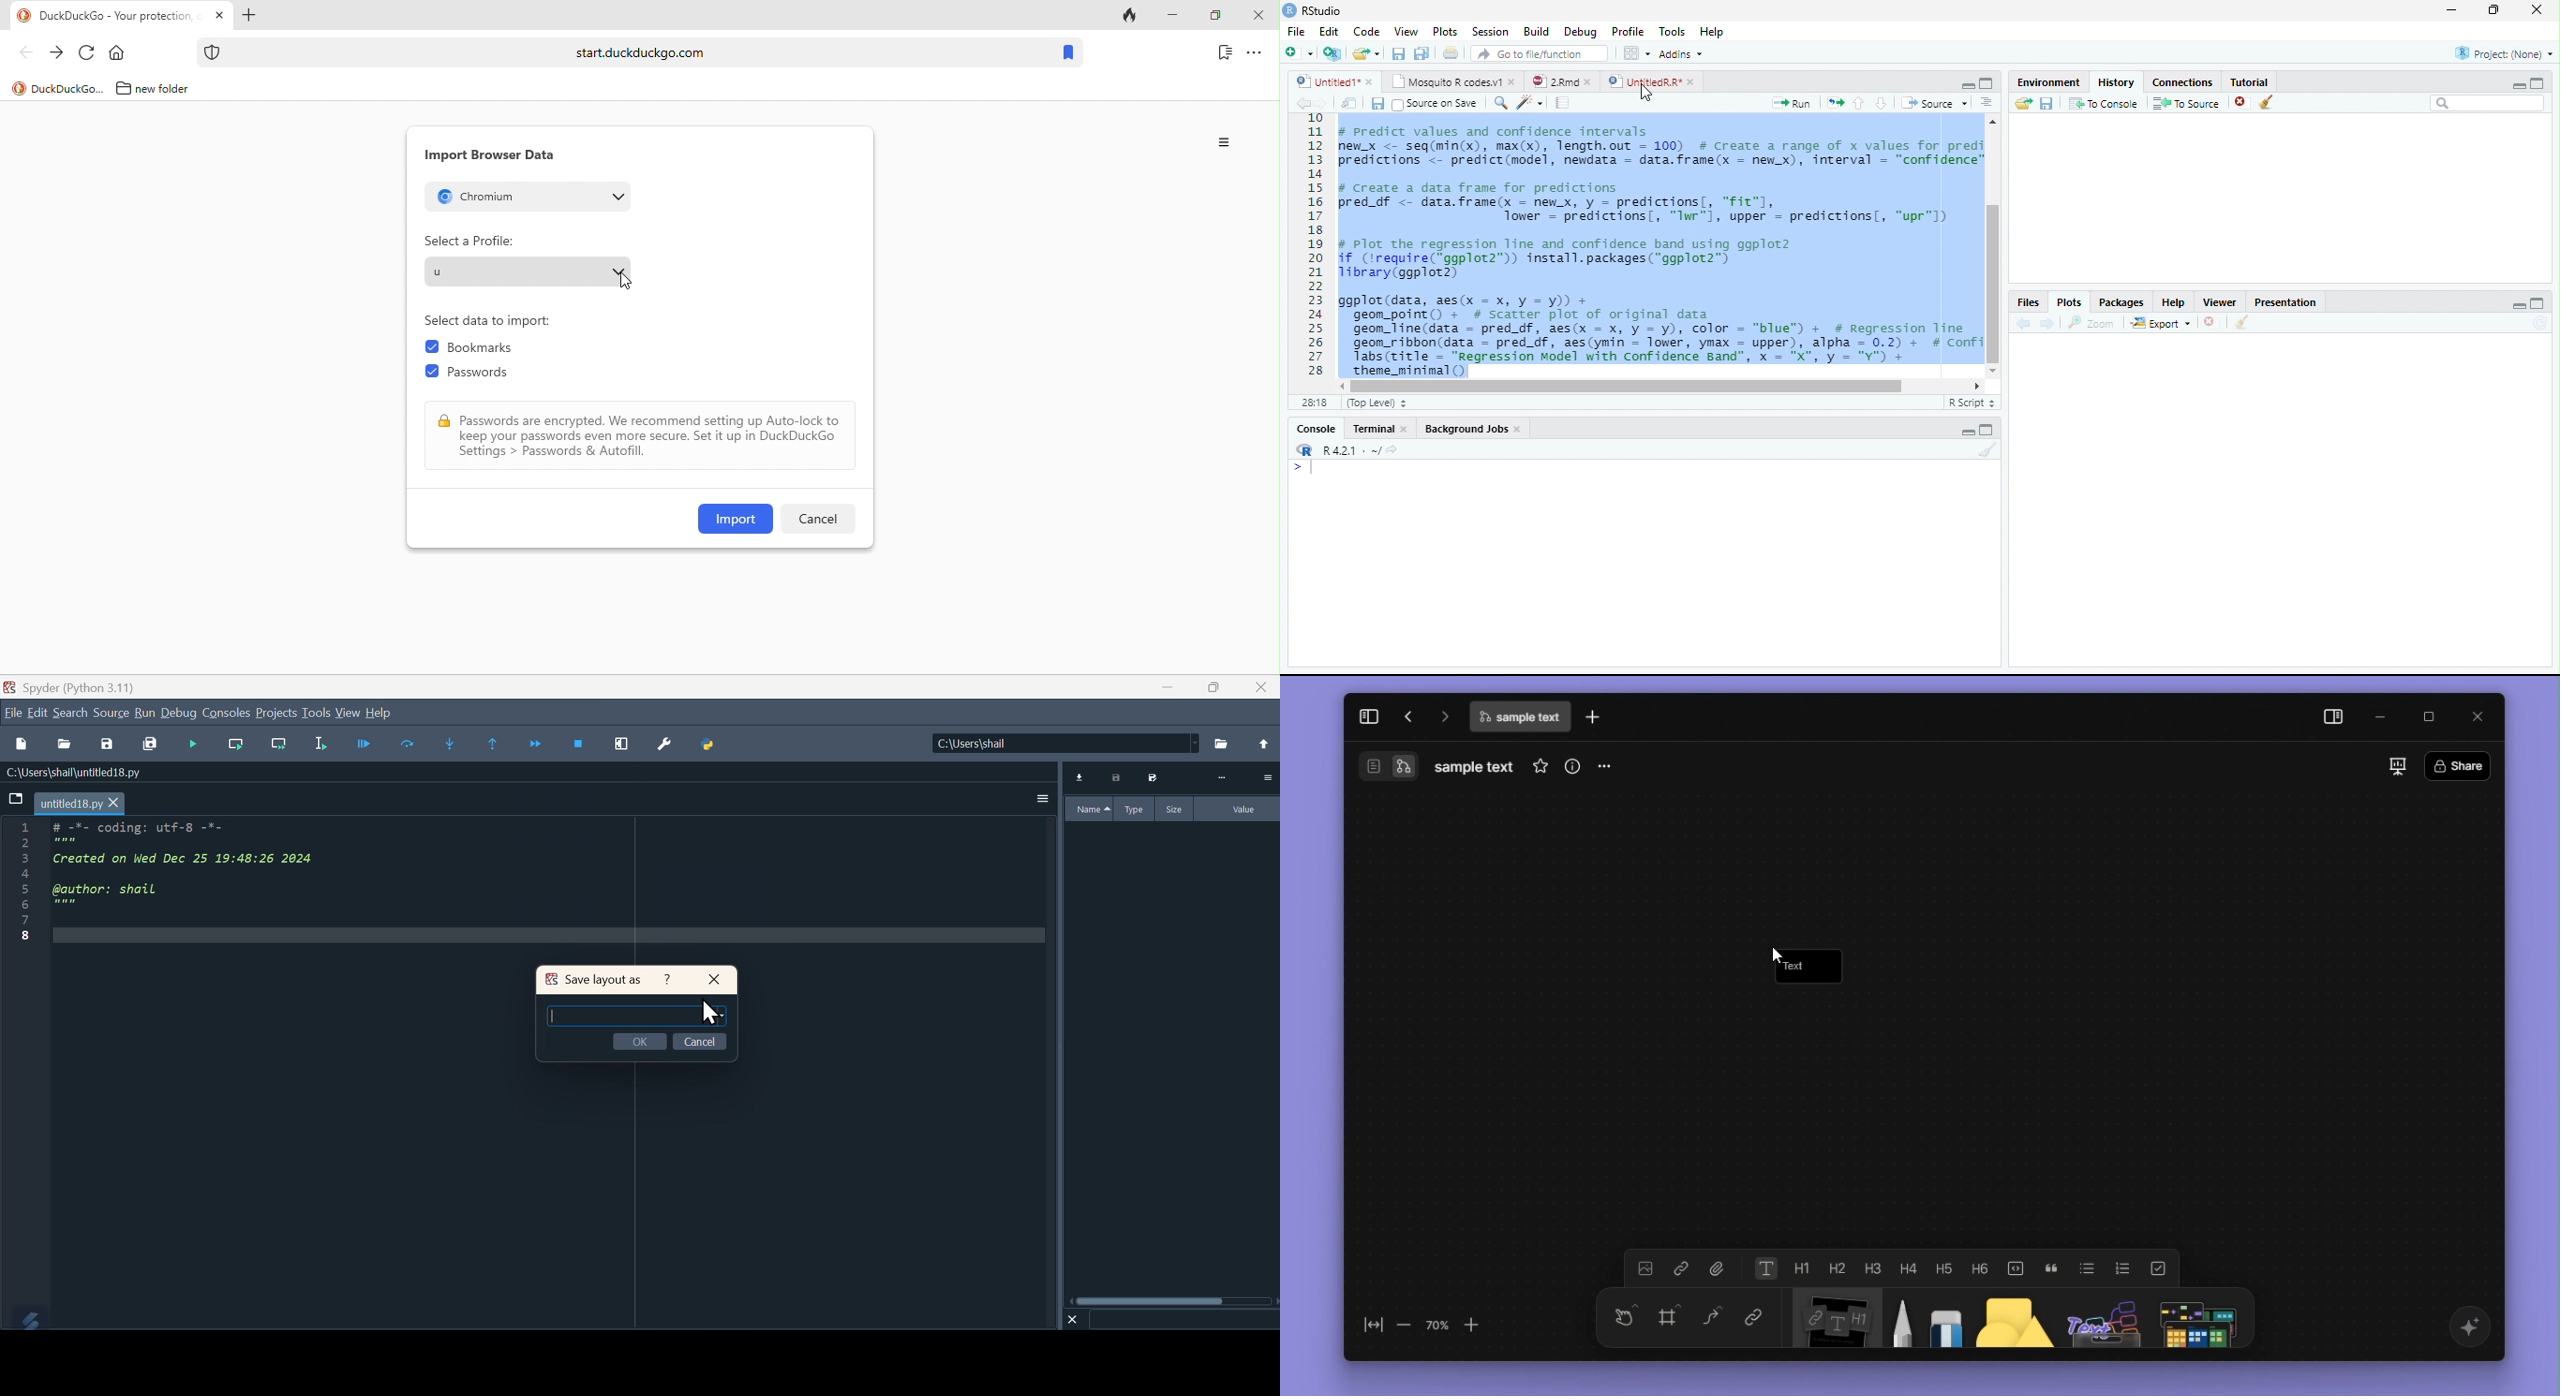 Image resolution: width=2576 pixels, height=1400 pixels. I want to click on Minimize, so click(2453, 9).